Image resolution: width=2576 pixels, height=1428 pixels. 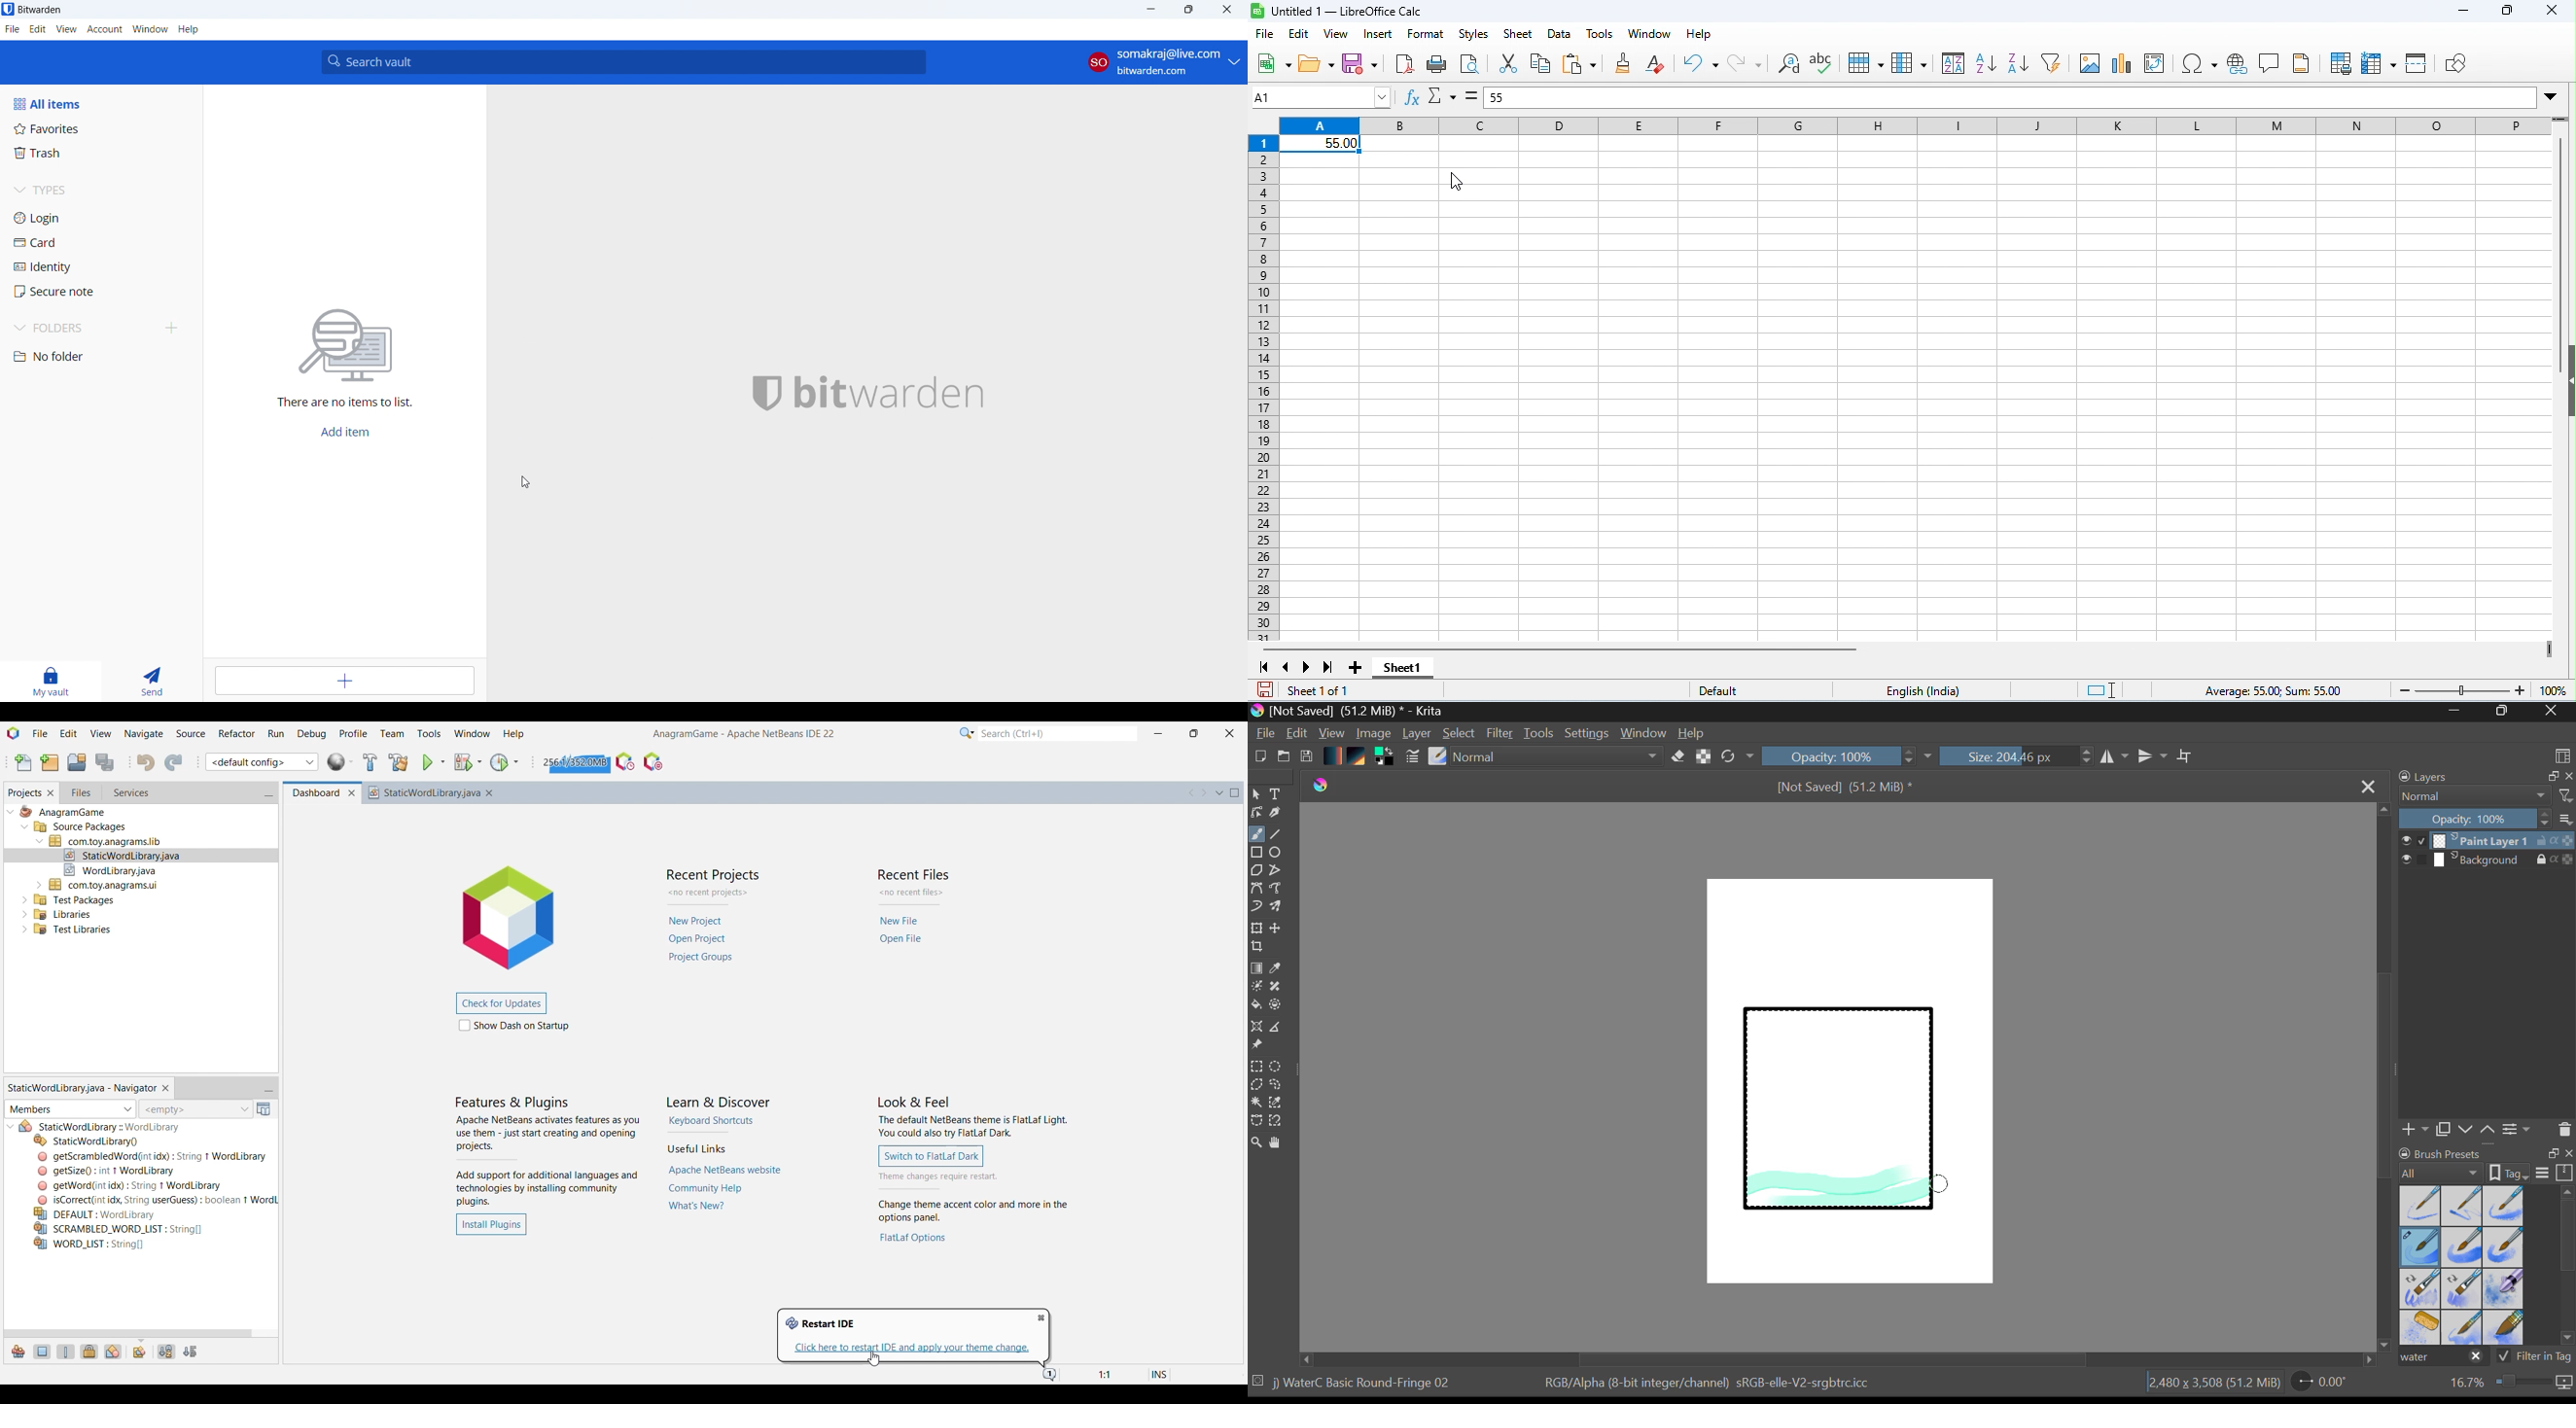 What do you see at coordinates (89, 1245) in the screenshot?
I see `` at bounding box center [89, 1245].